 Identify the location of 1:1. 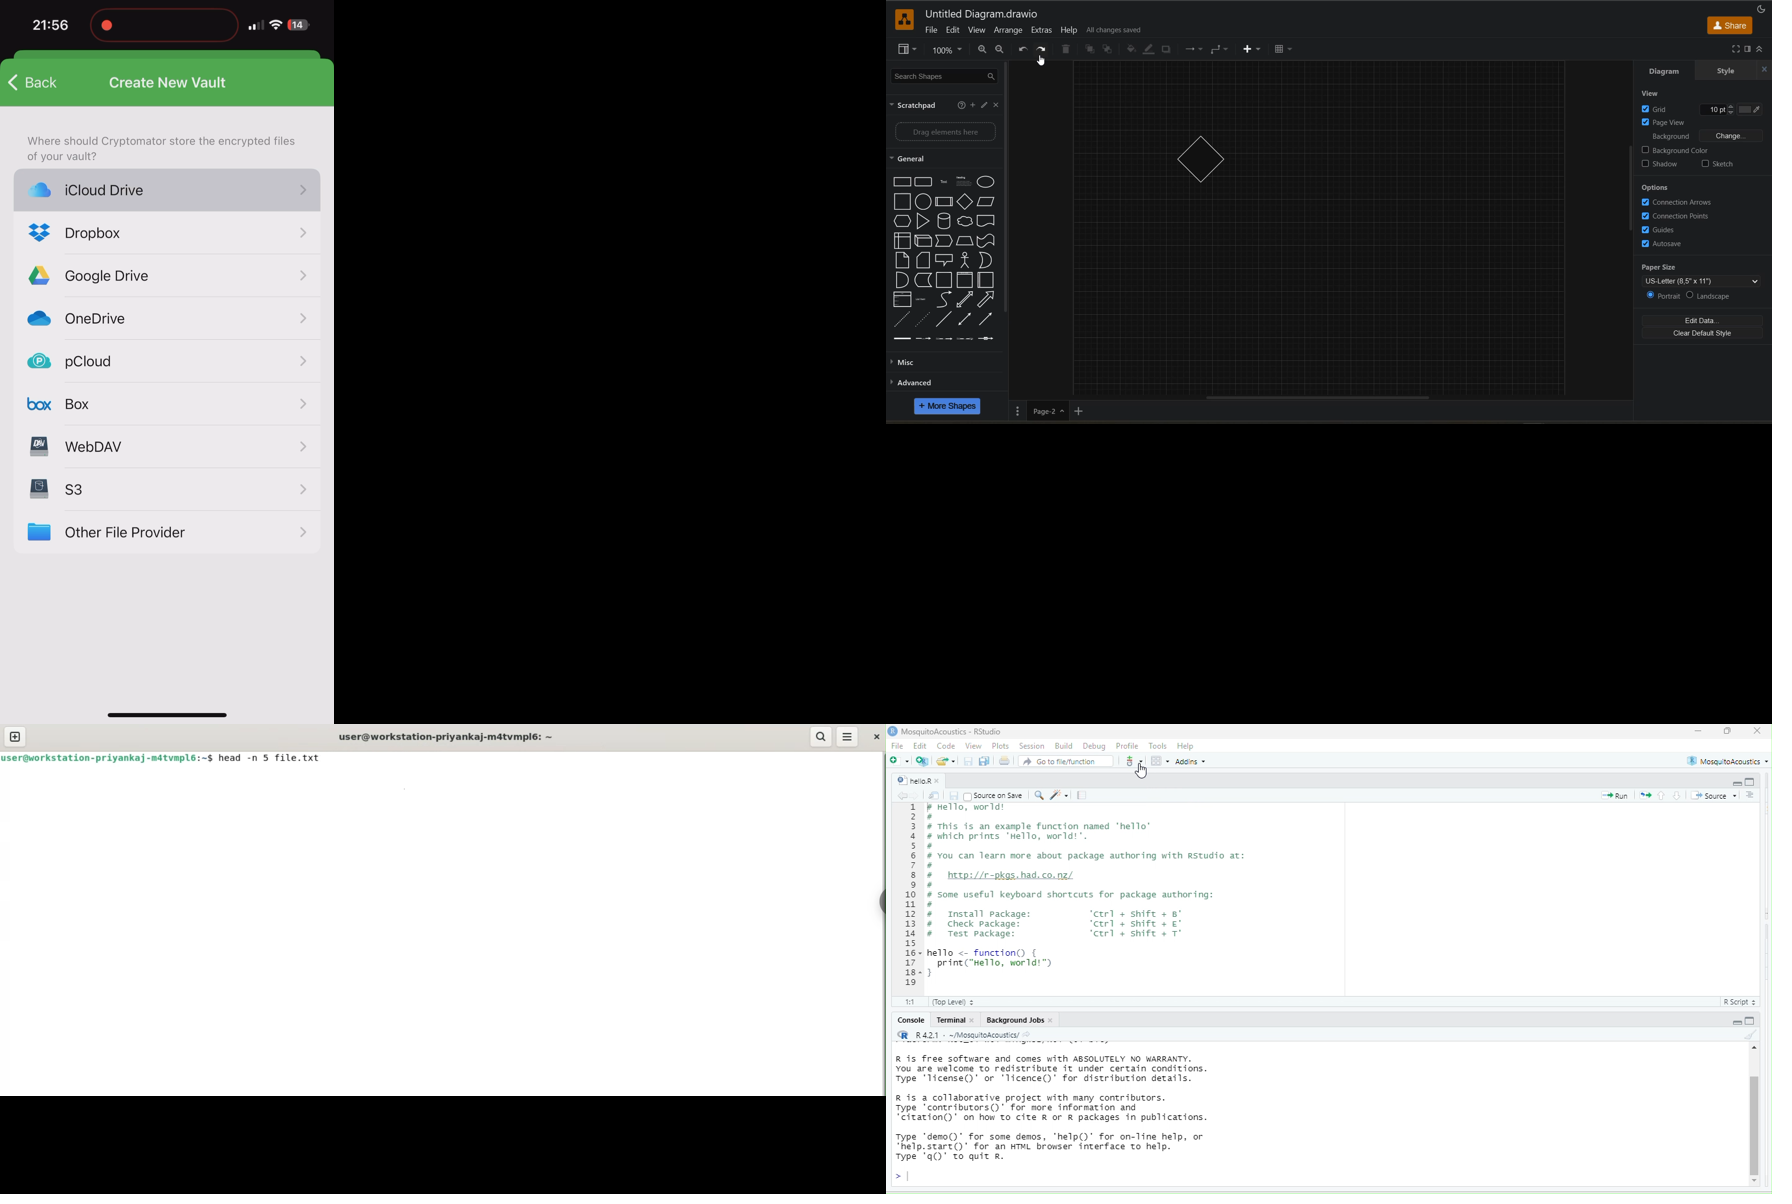
(913, 1003).